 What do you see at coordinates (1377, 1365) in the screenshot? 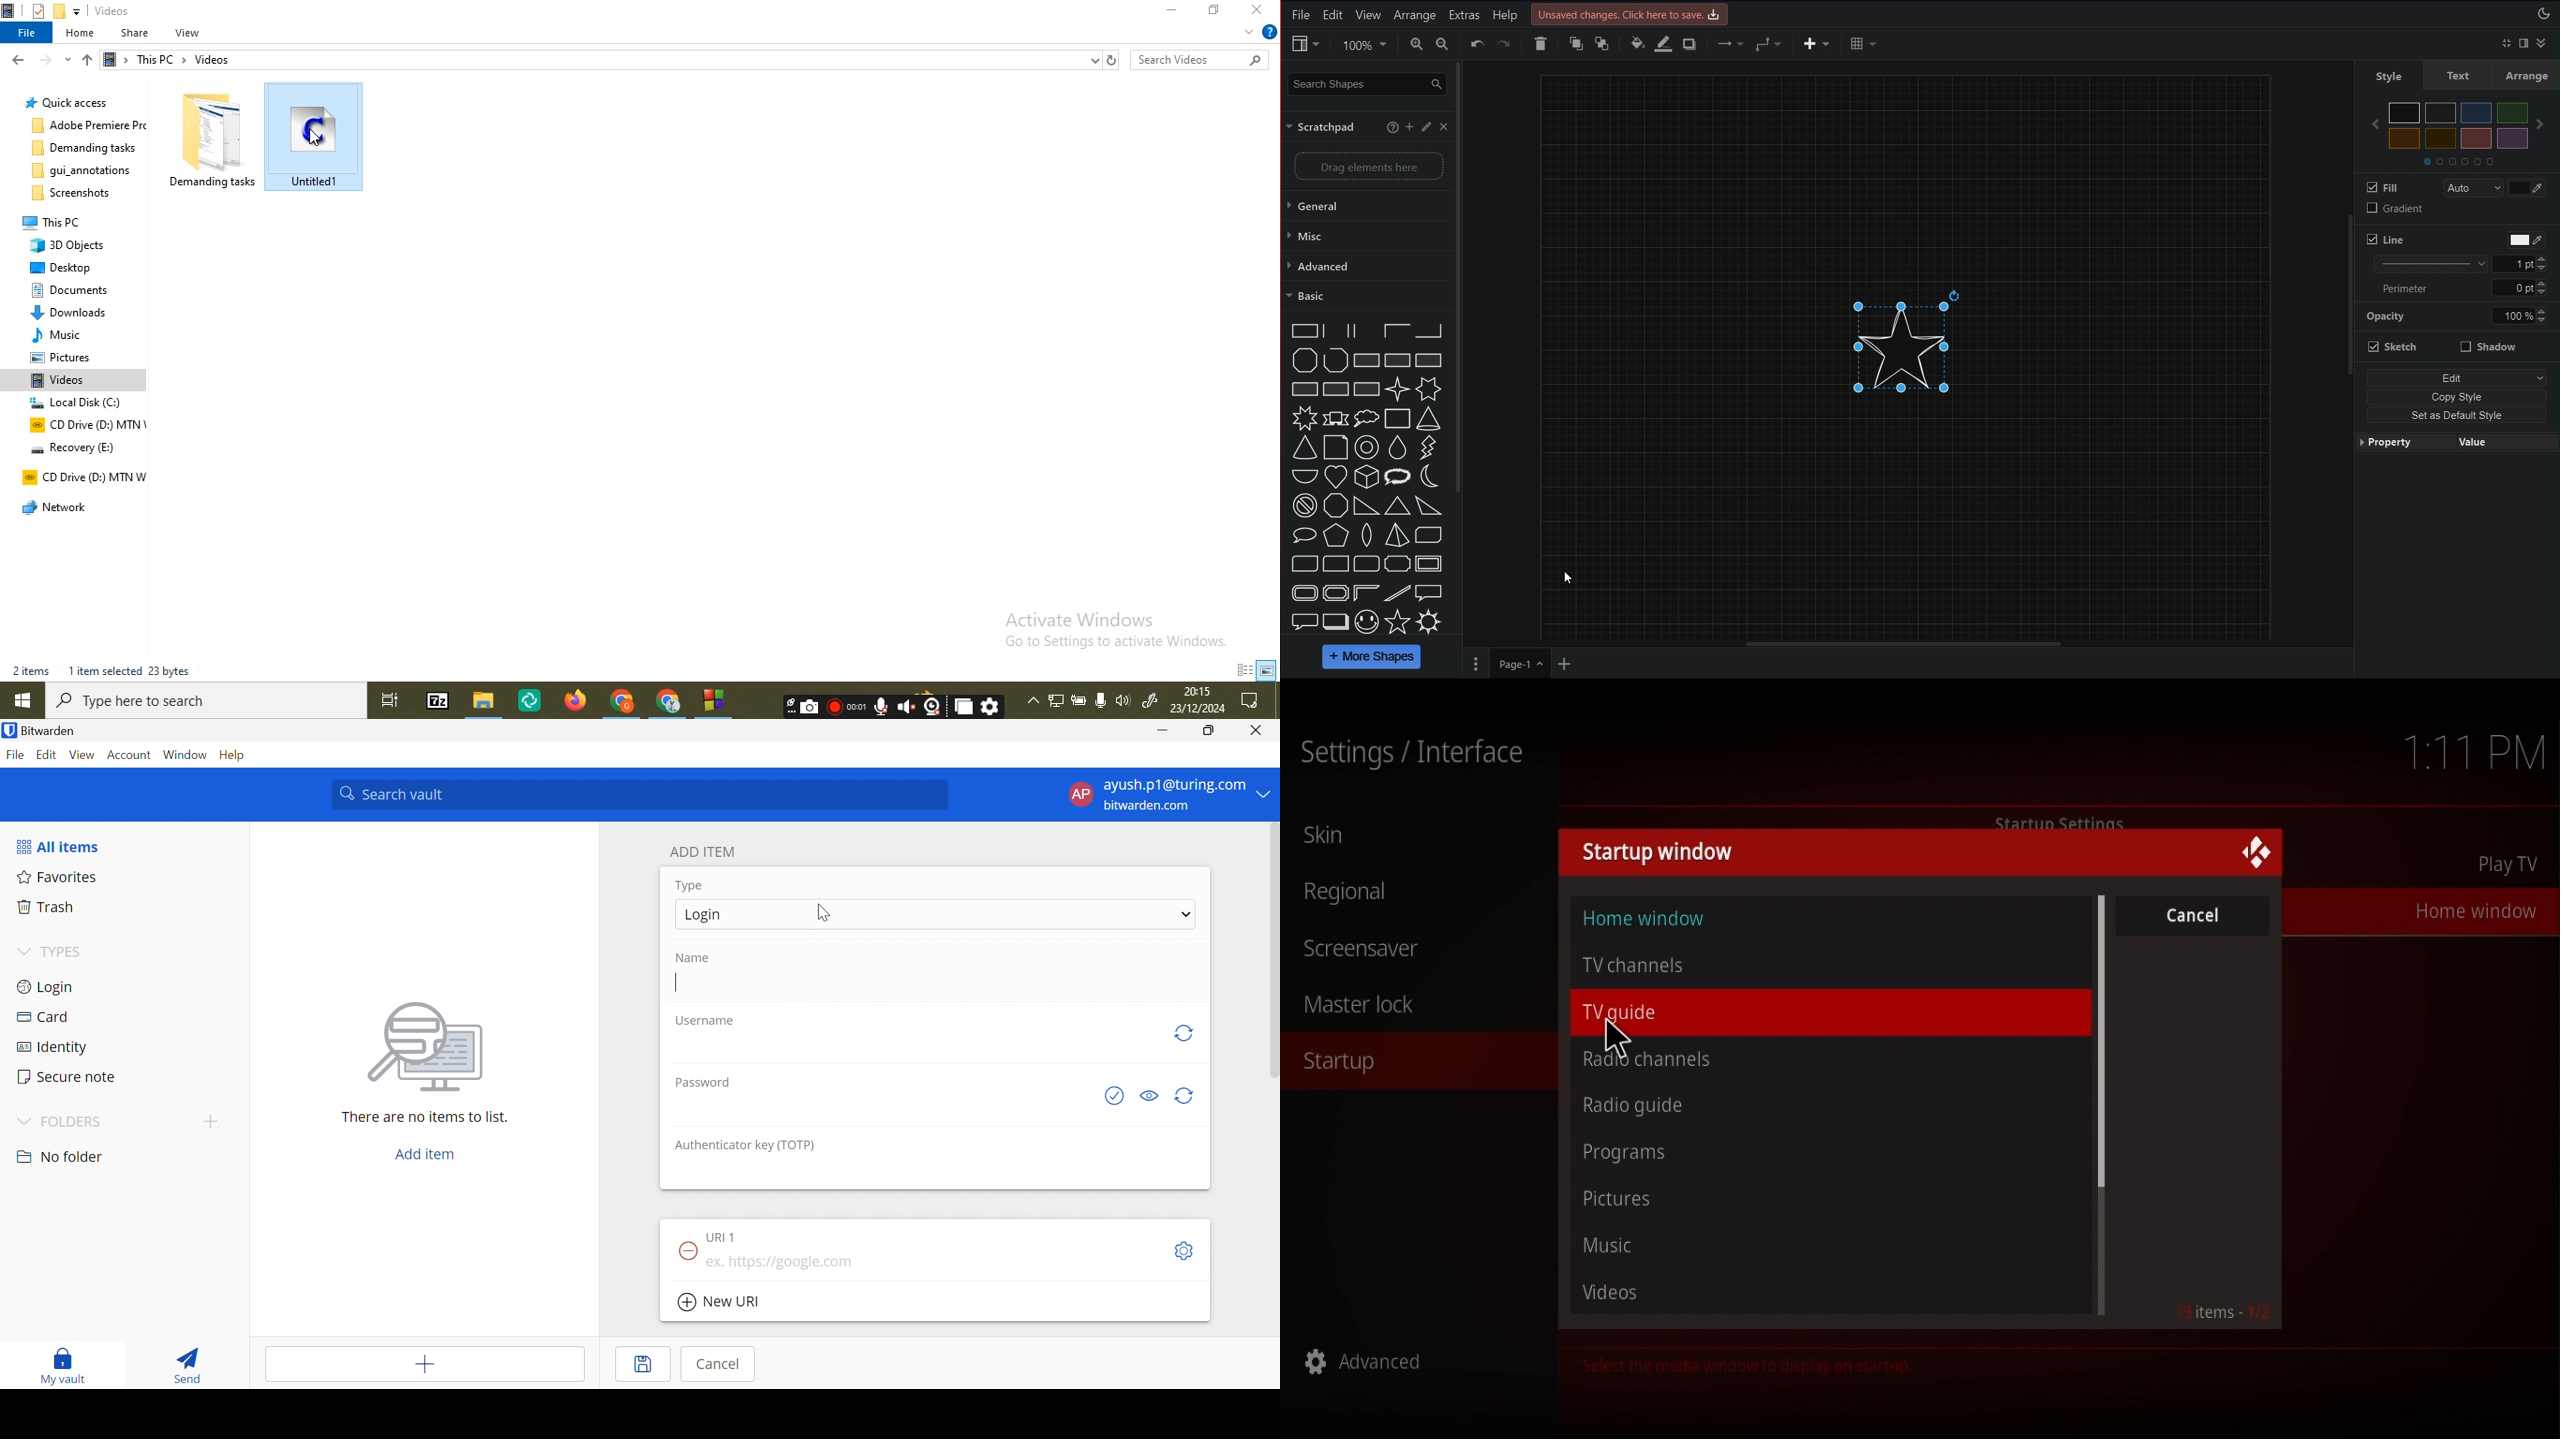
I see `advanced setting` at bounding box center [1377, 1365].